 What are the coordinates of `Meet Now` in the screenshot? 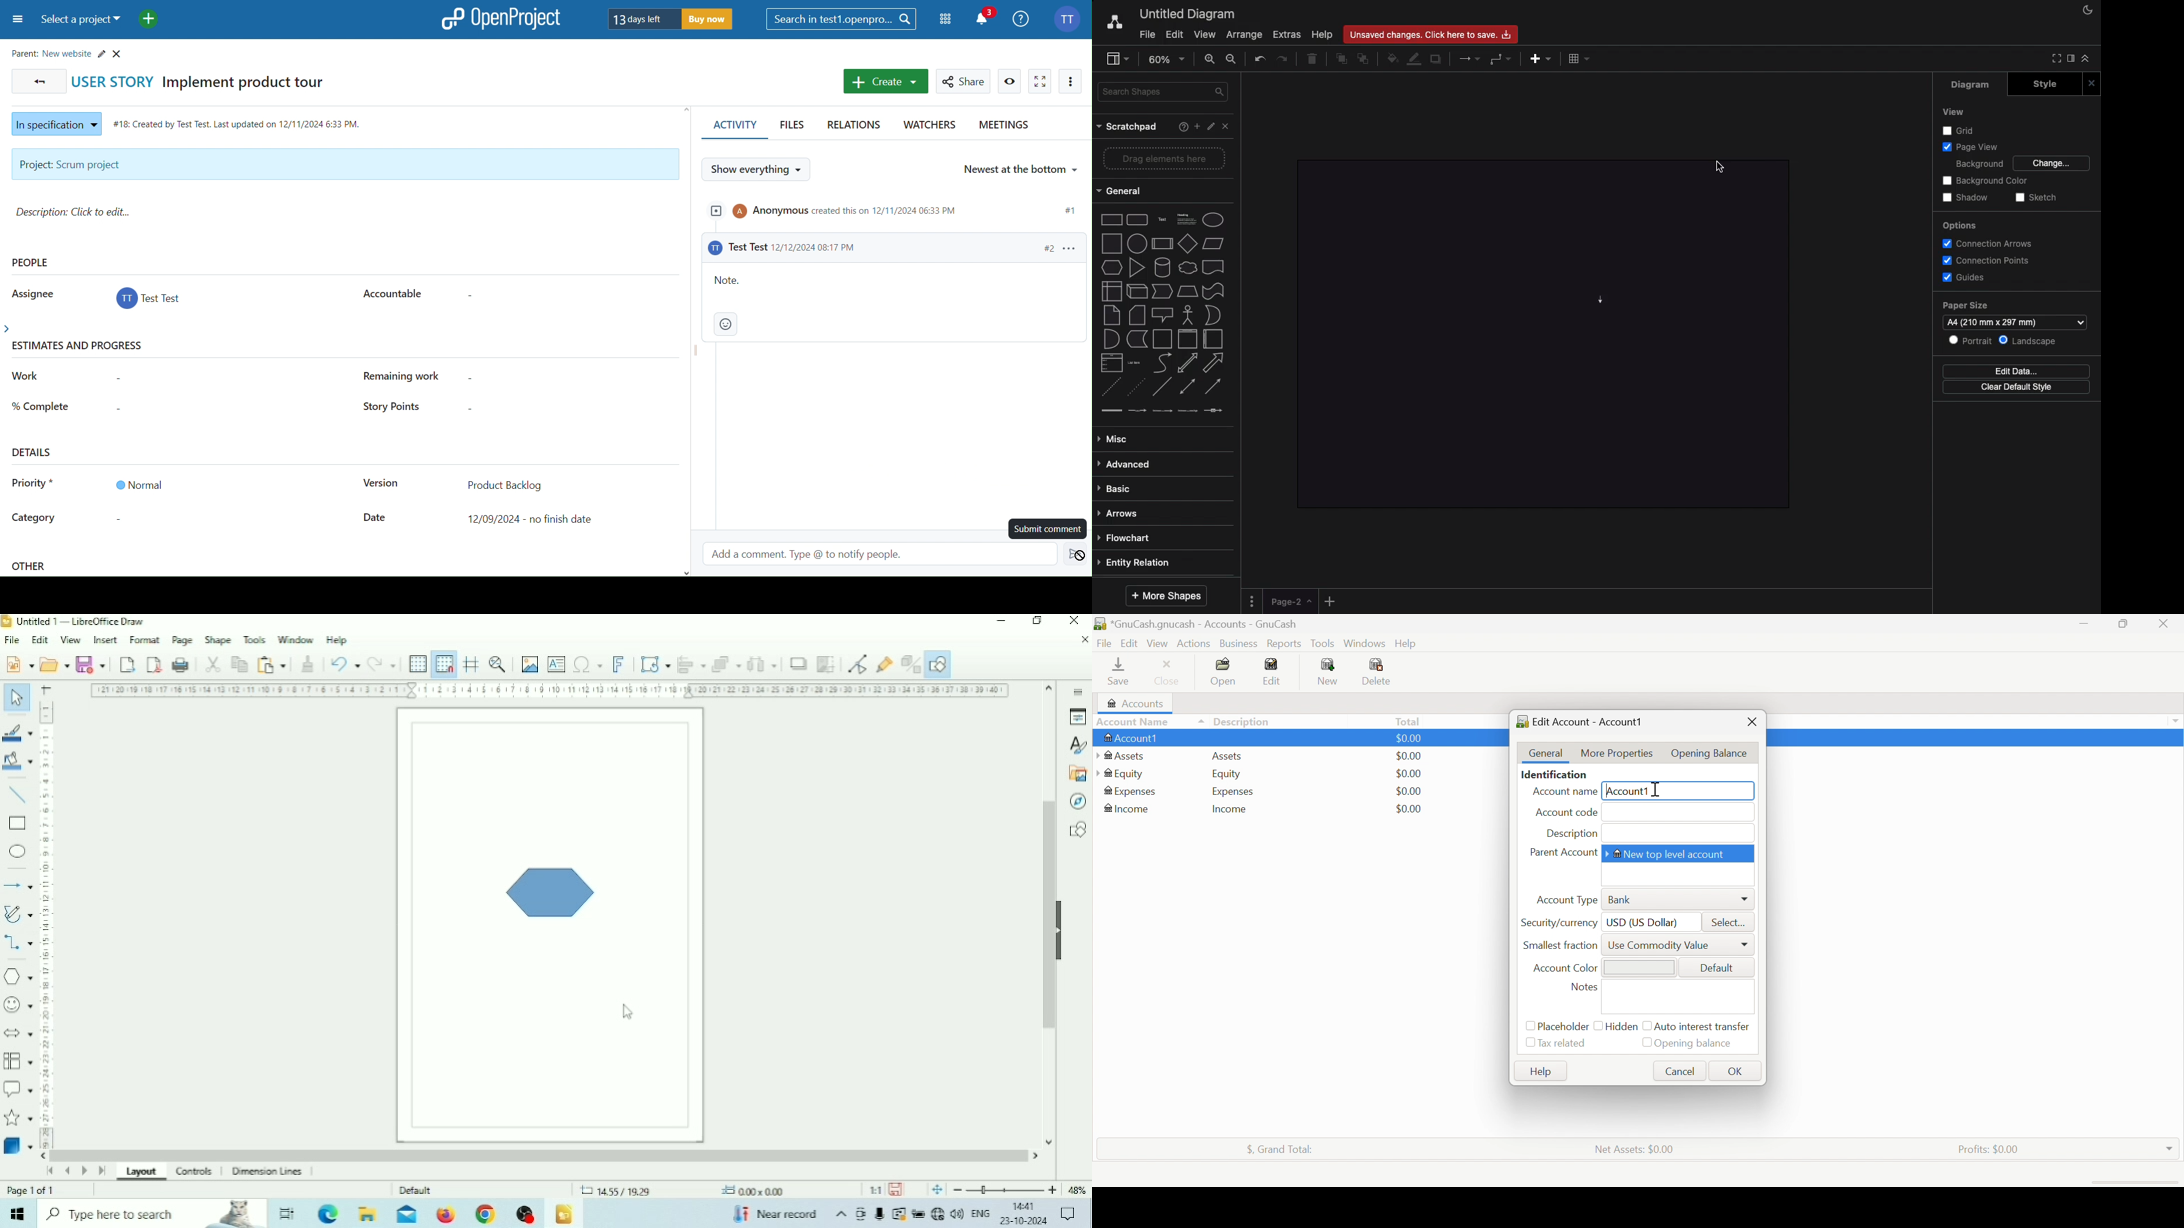 It's located at (862, 1214).